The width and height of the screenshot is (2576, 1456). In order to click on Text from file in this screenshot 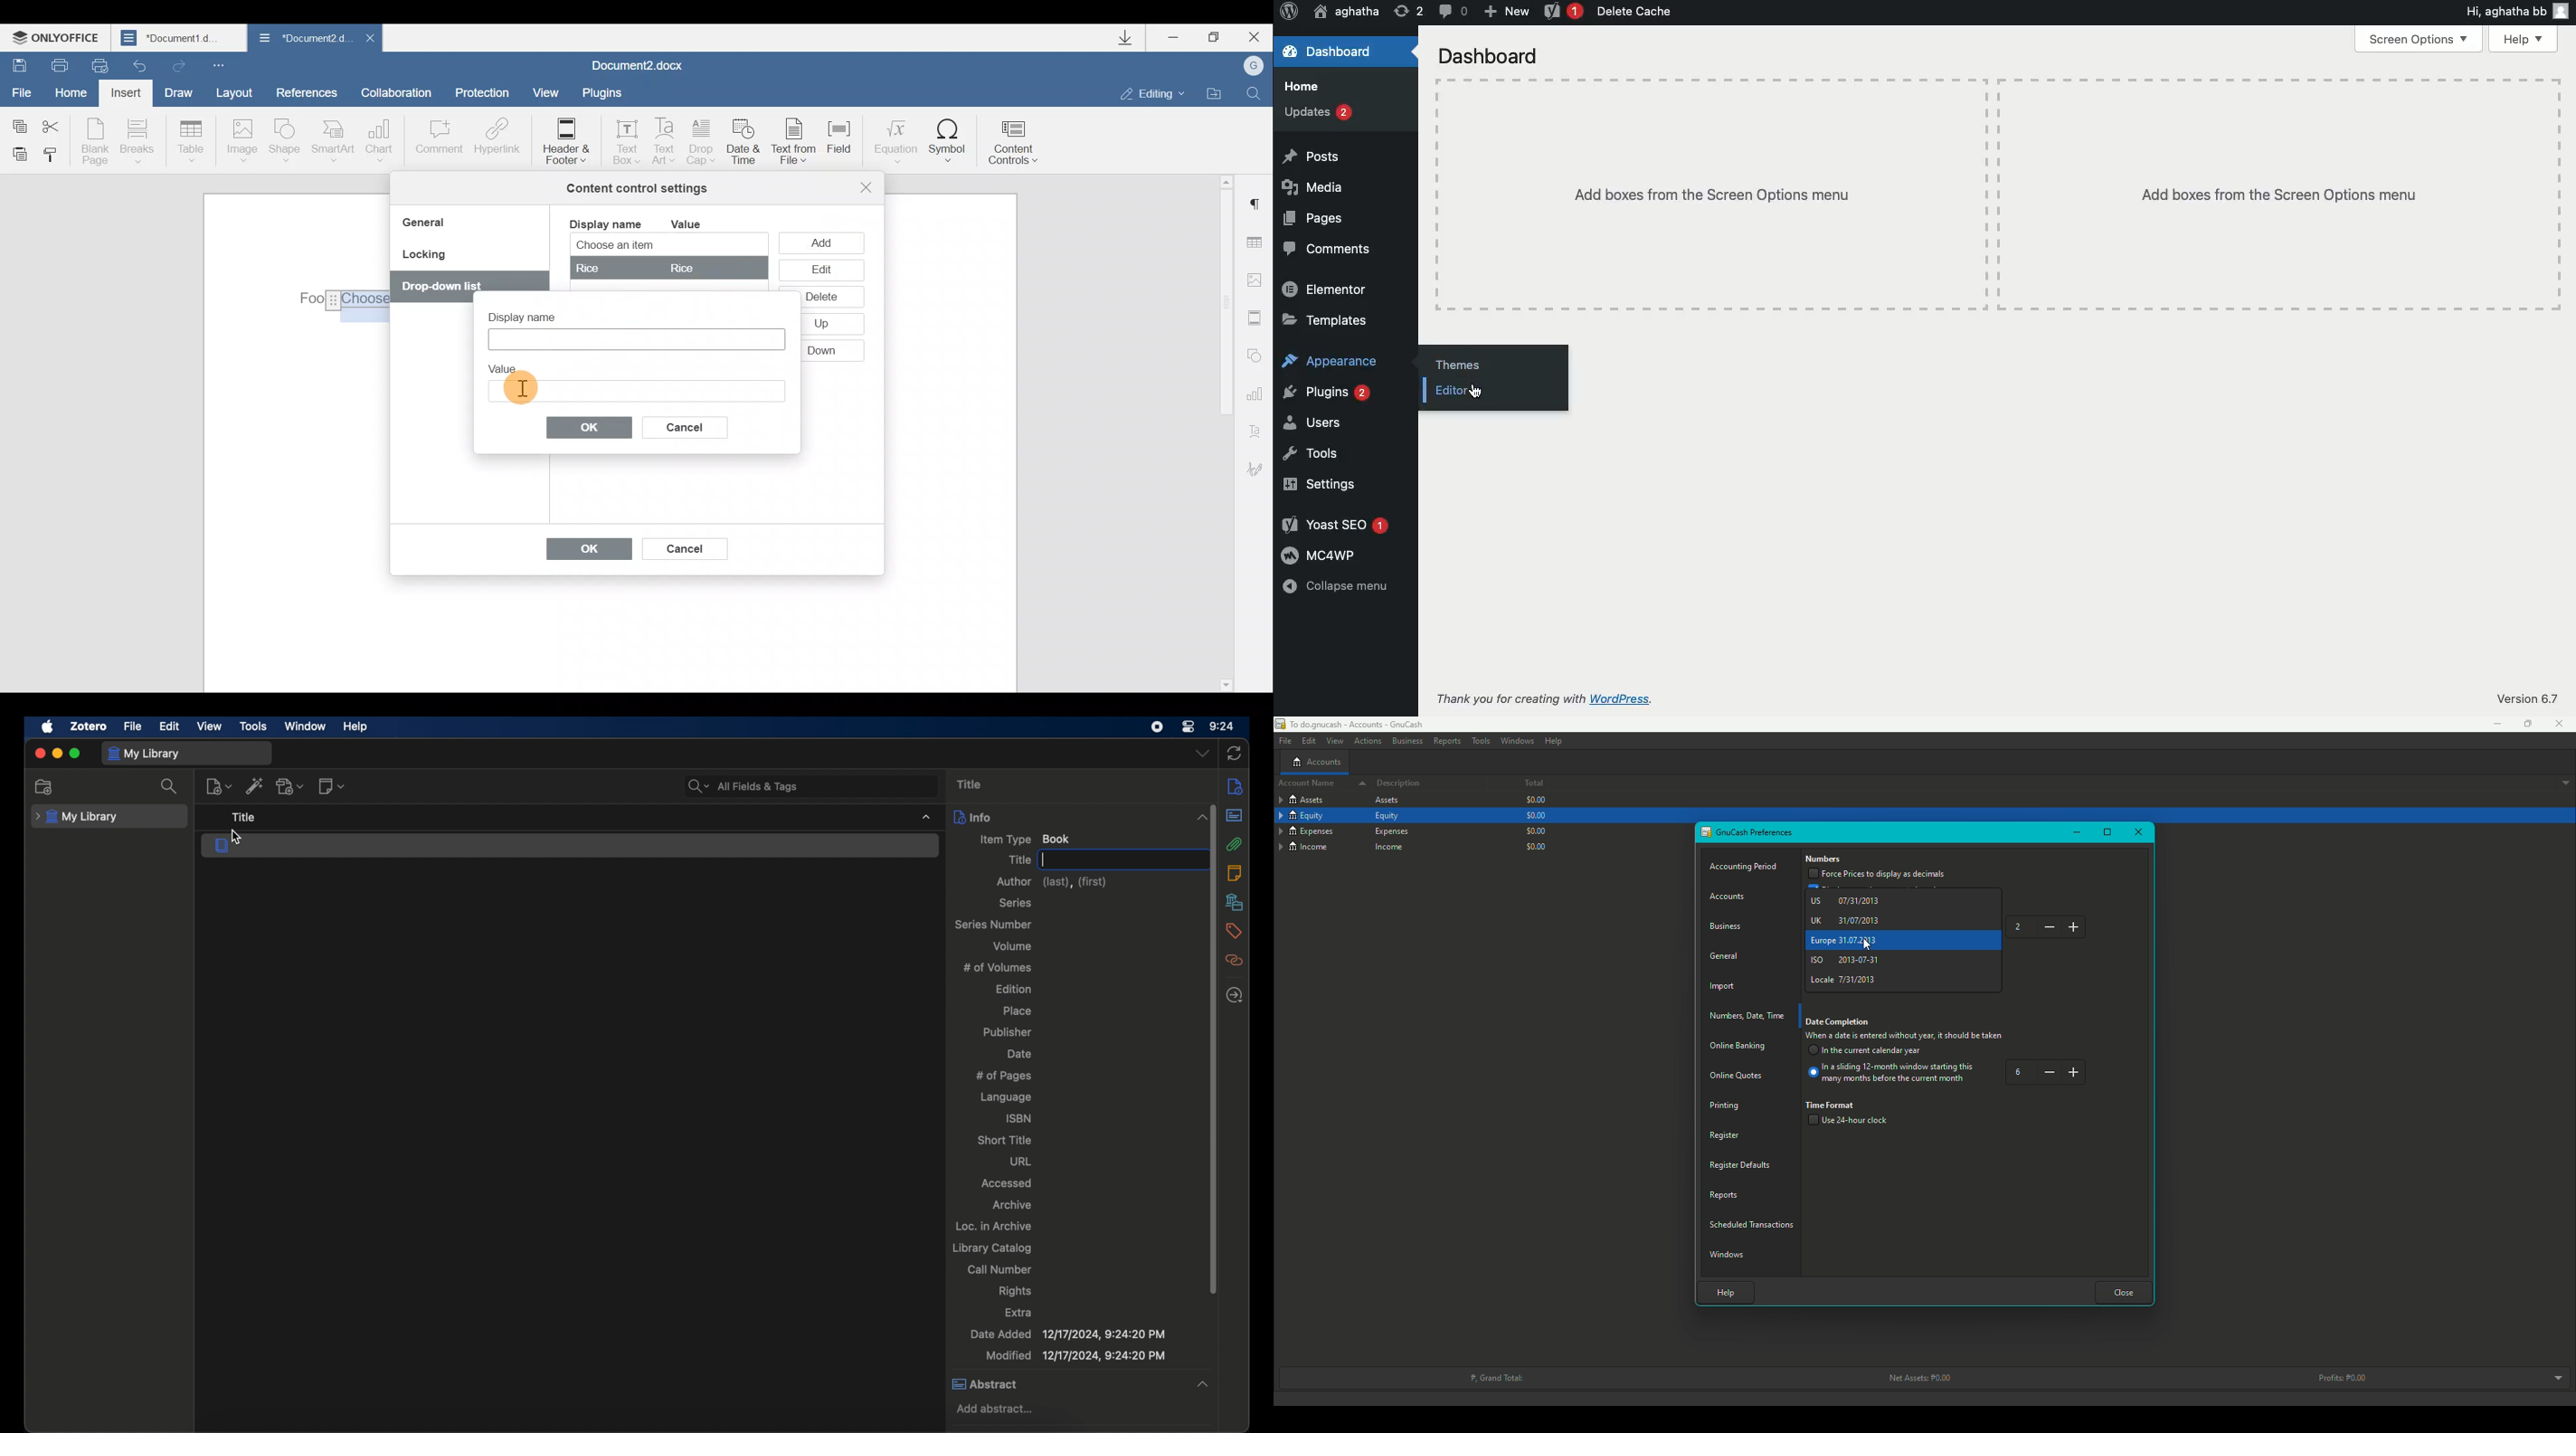, I will do `click(797, 143)`.